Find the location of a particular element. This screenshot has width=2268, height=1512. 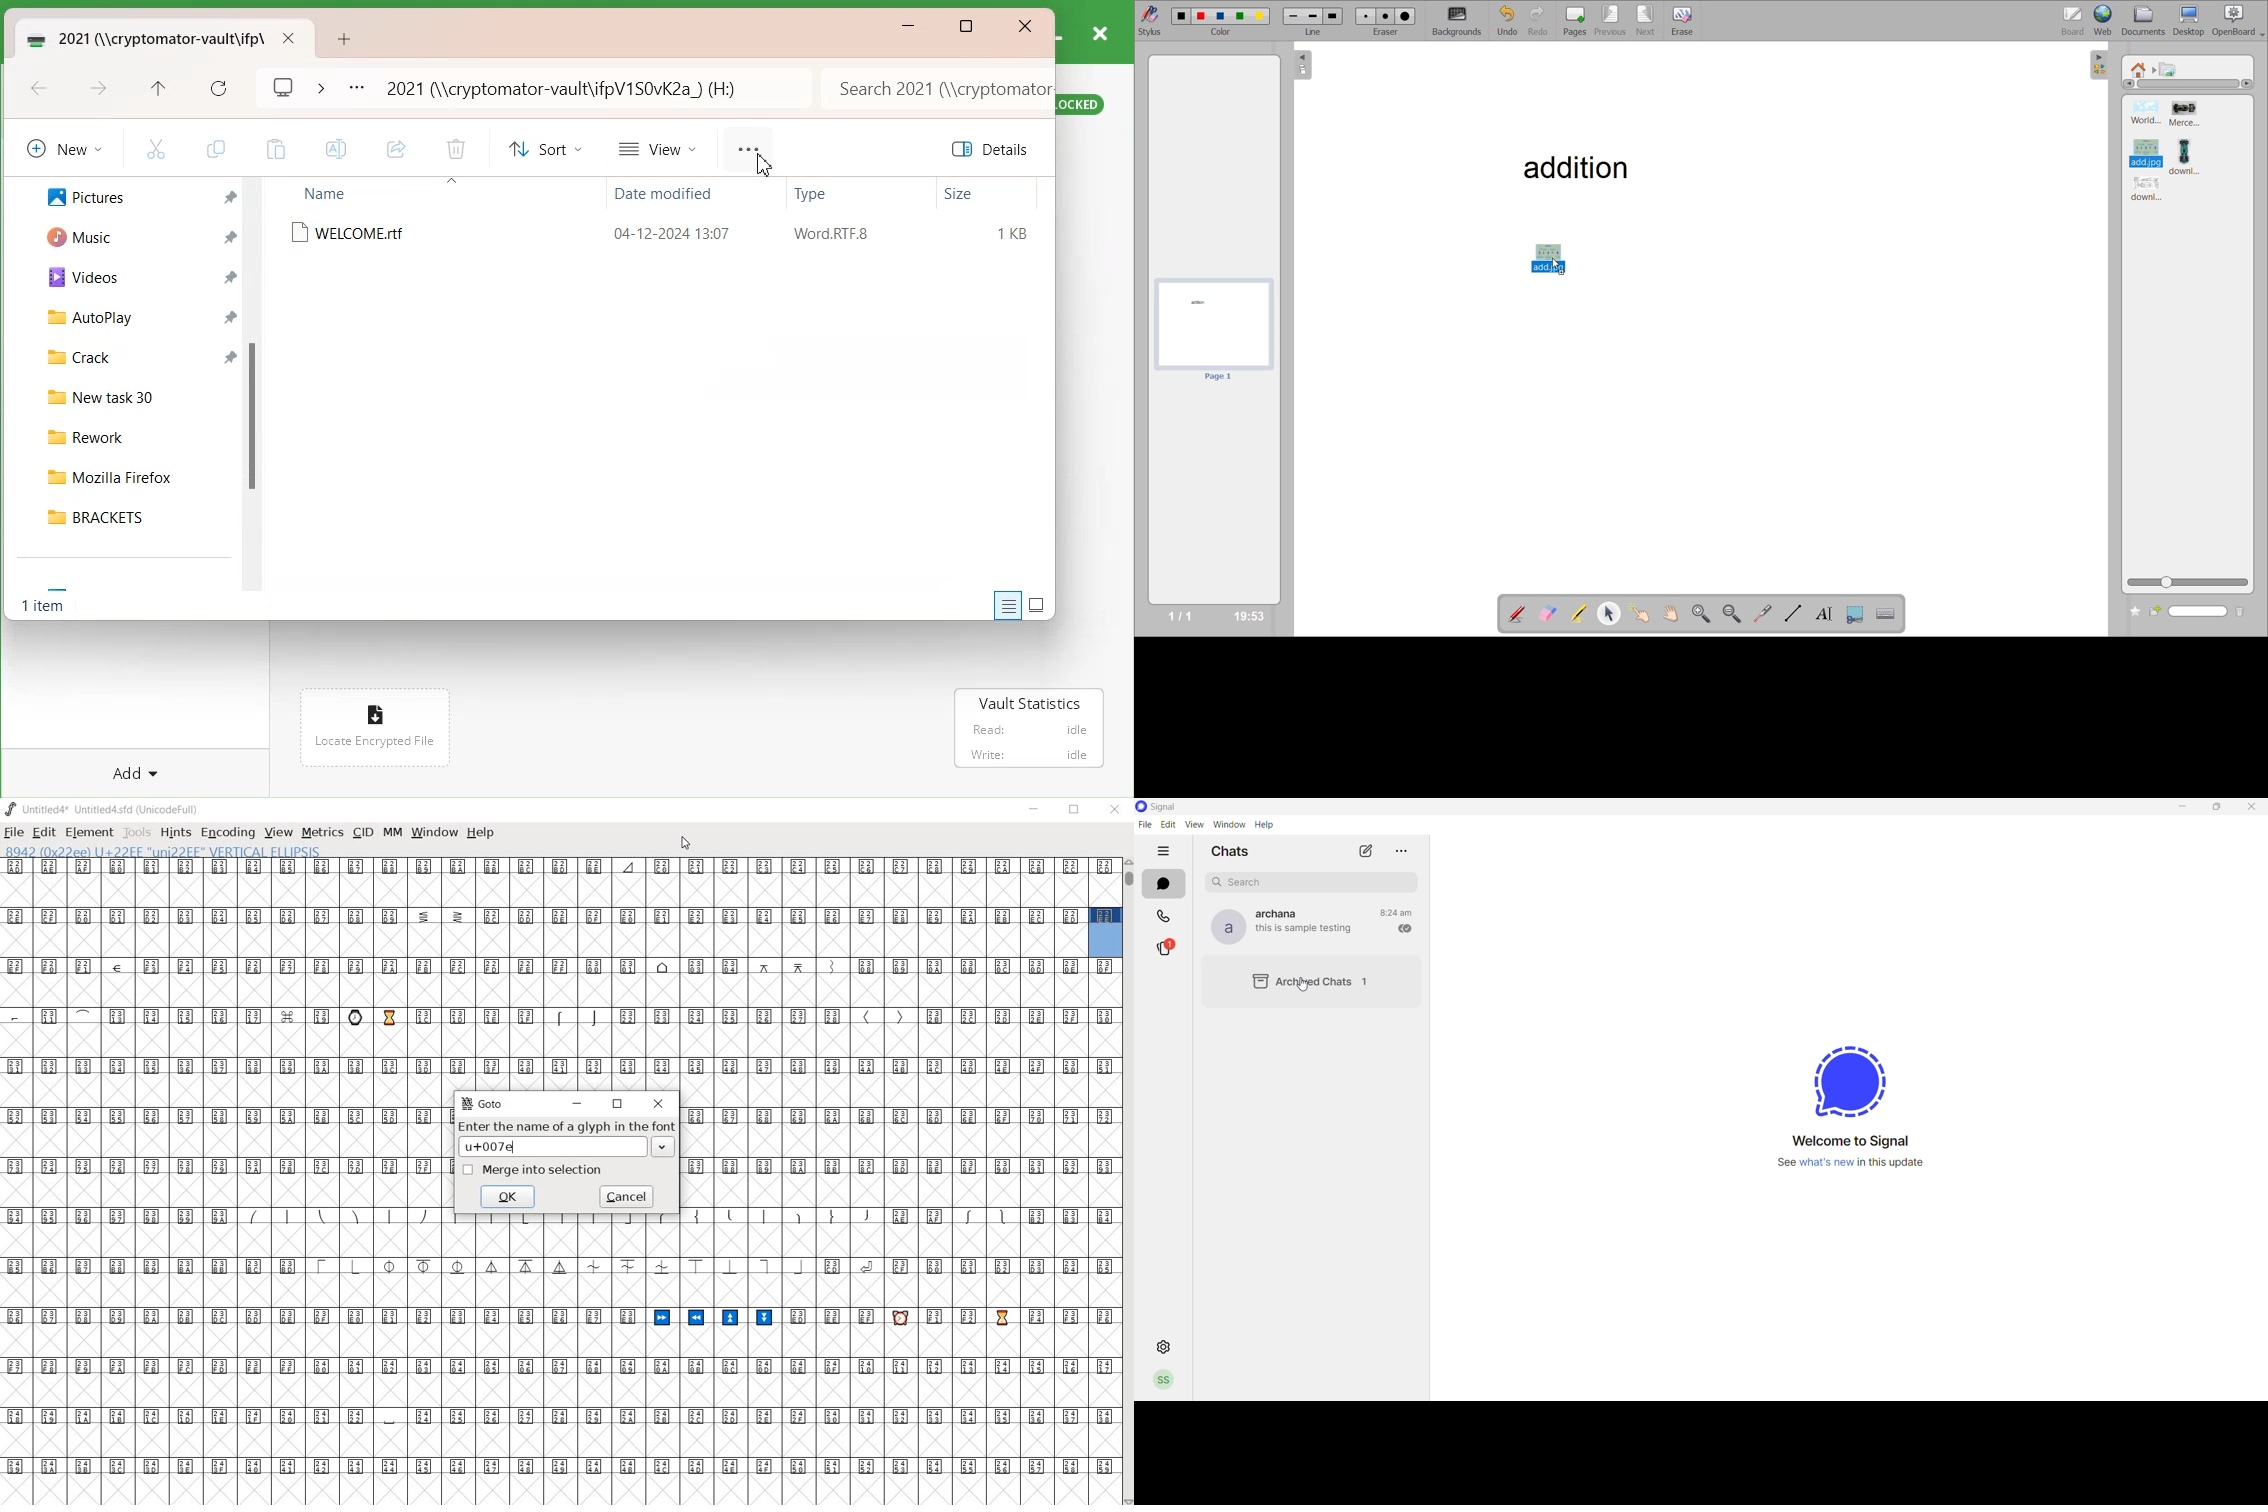

image 5 is located at coordinates (2148, 191).